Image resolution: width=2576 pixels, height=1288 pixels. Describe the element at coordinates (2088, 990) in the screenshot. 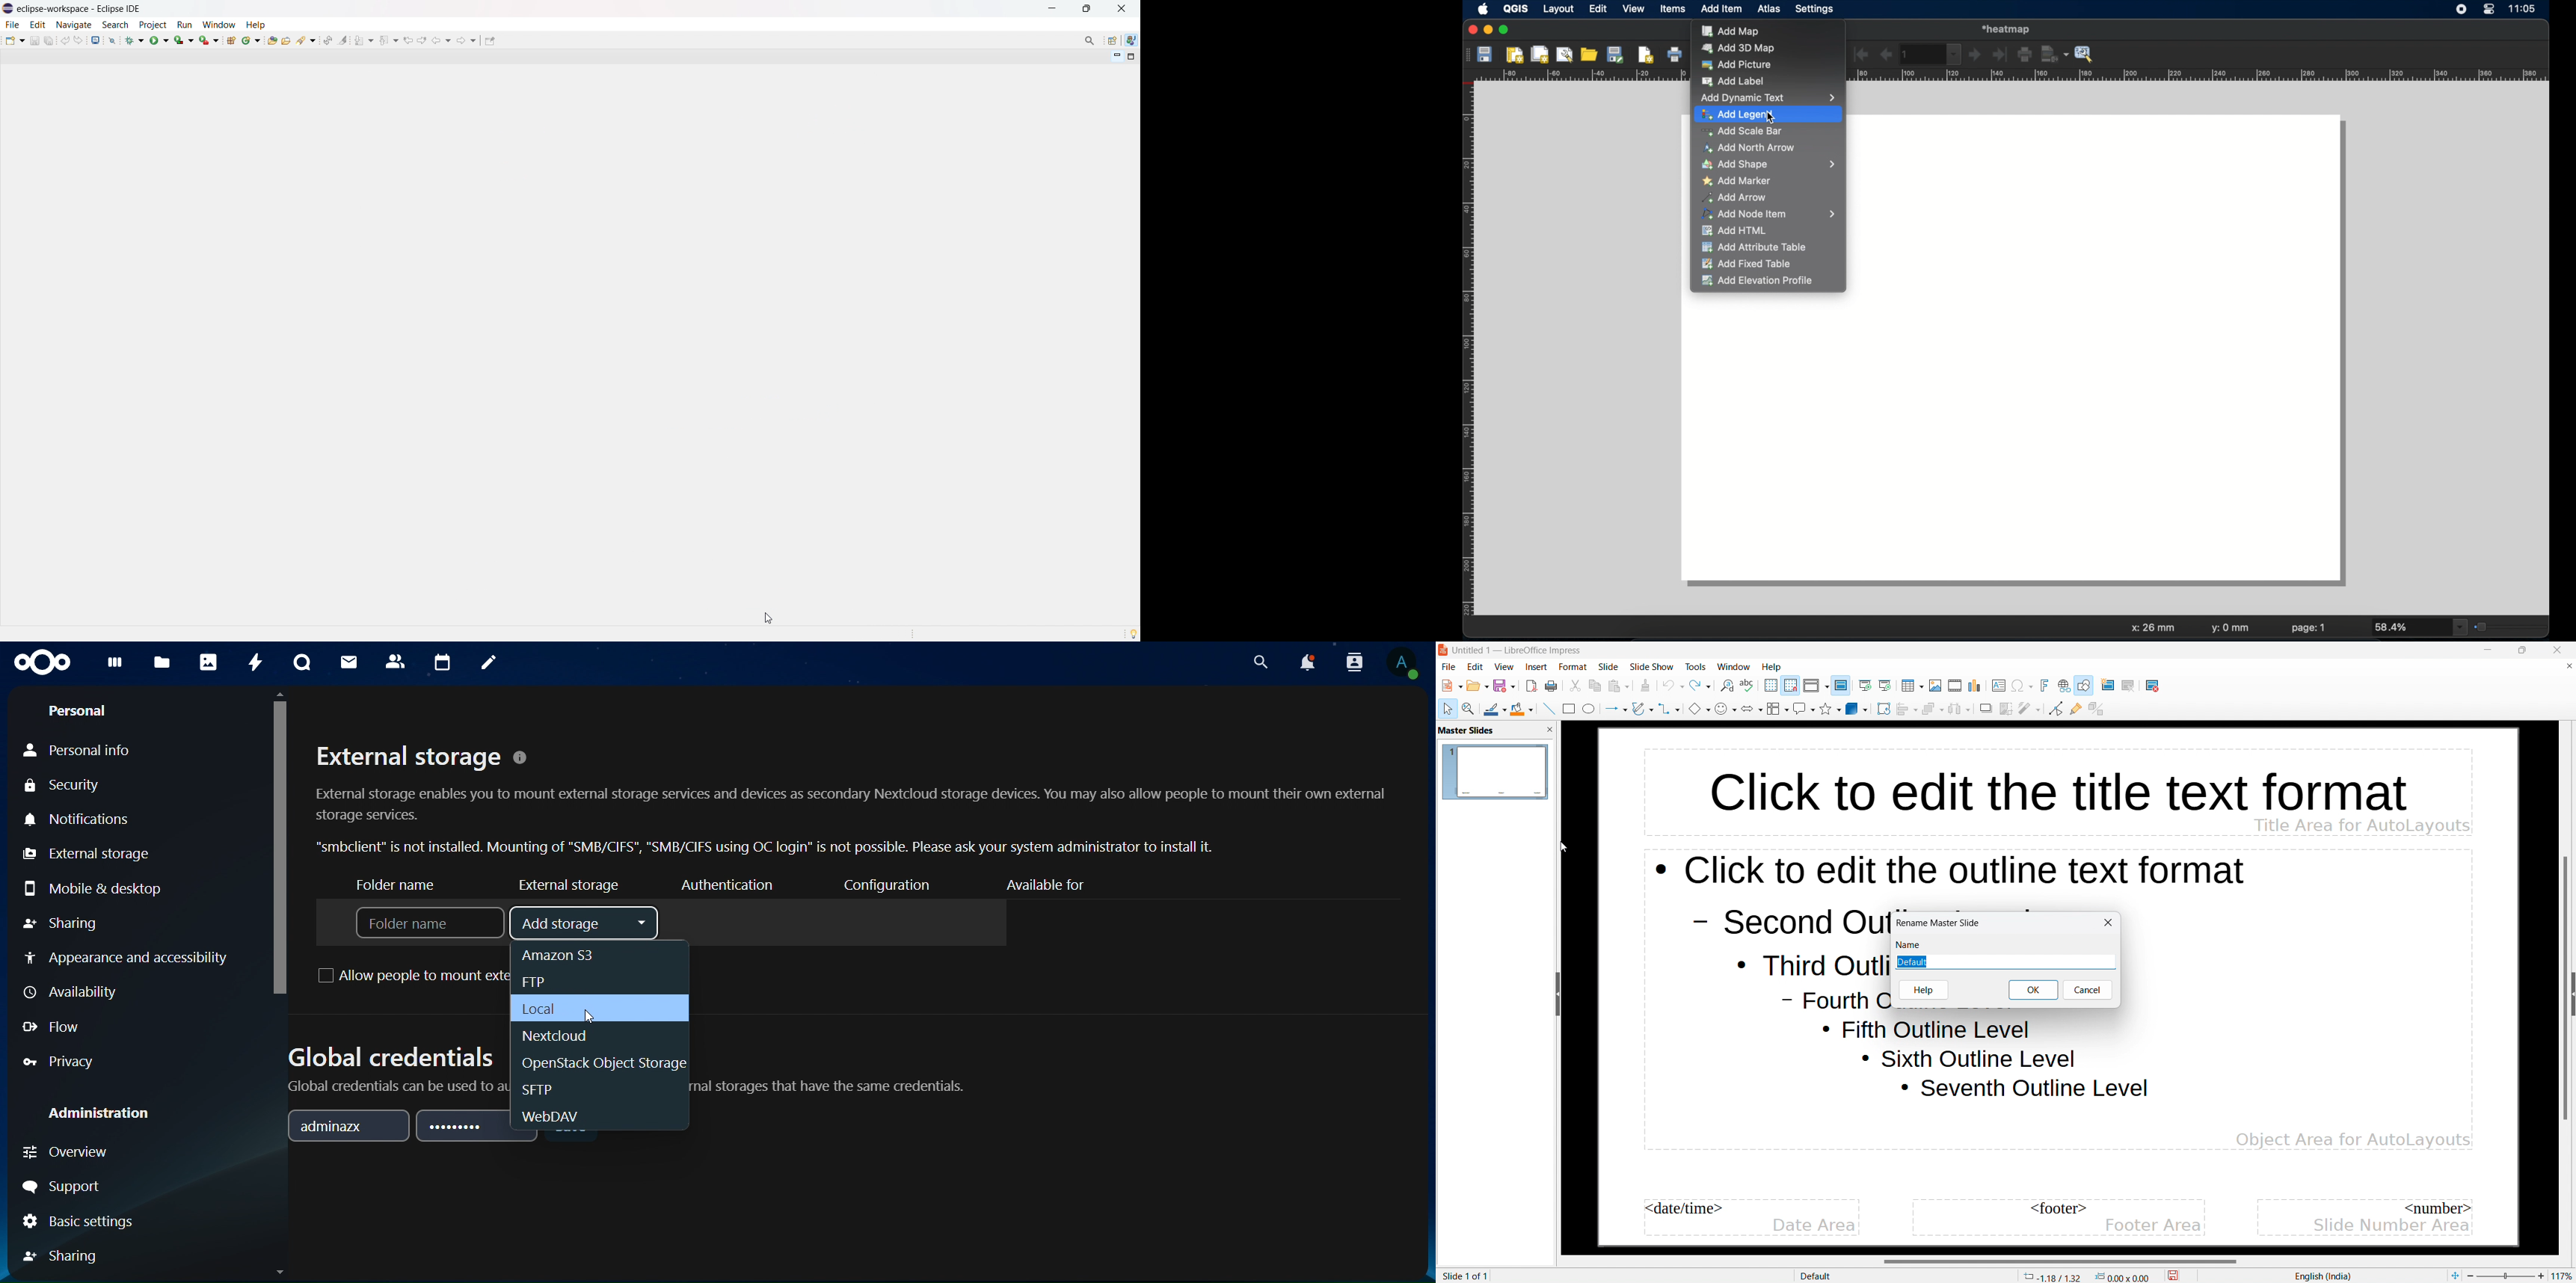

I see `cancel` at that location.